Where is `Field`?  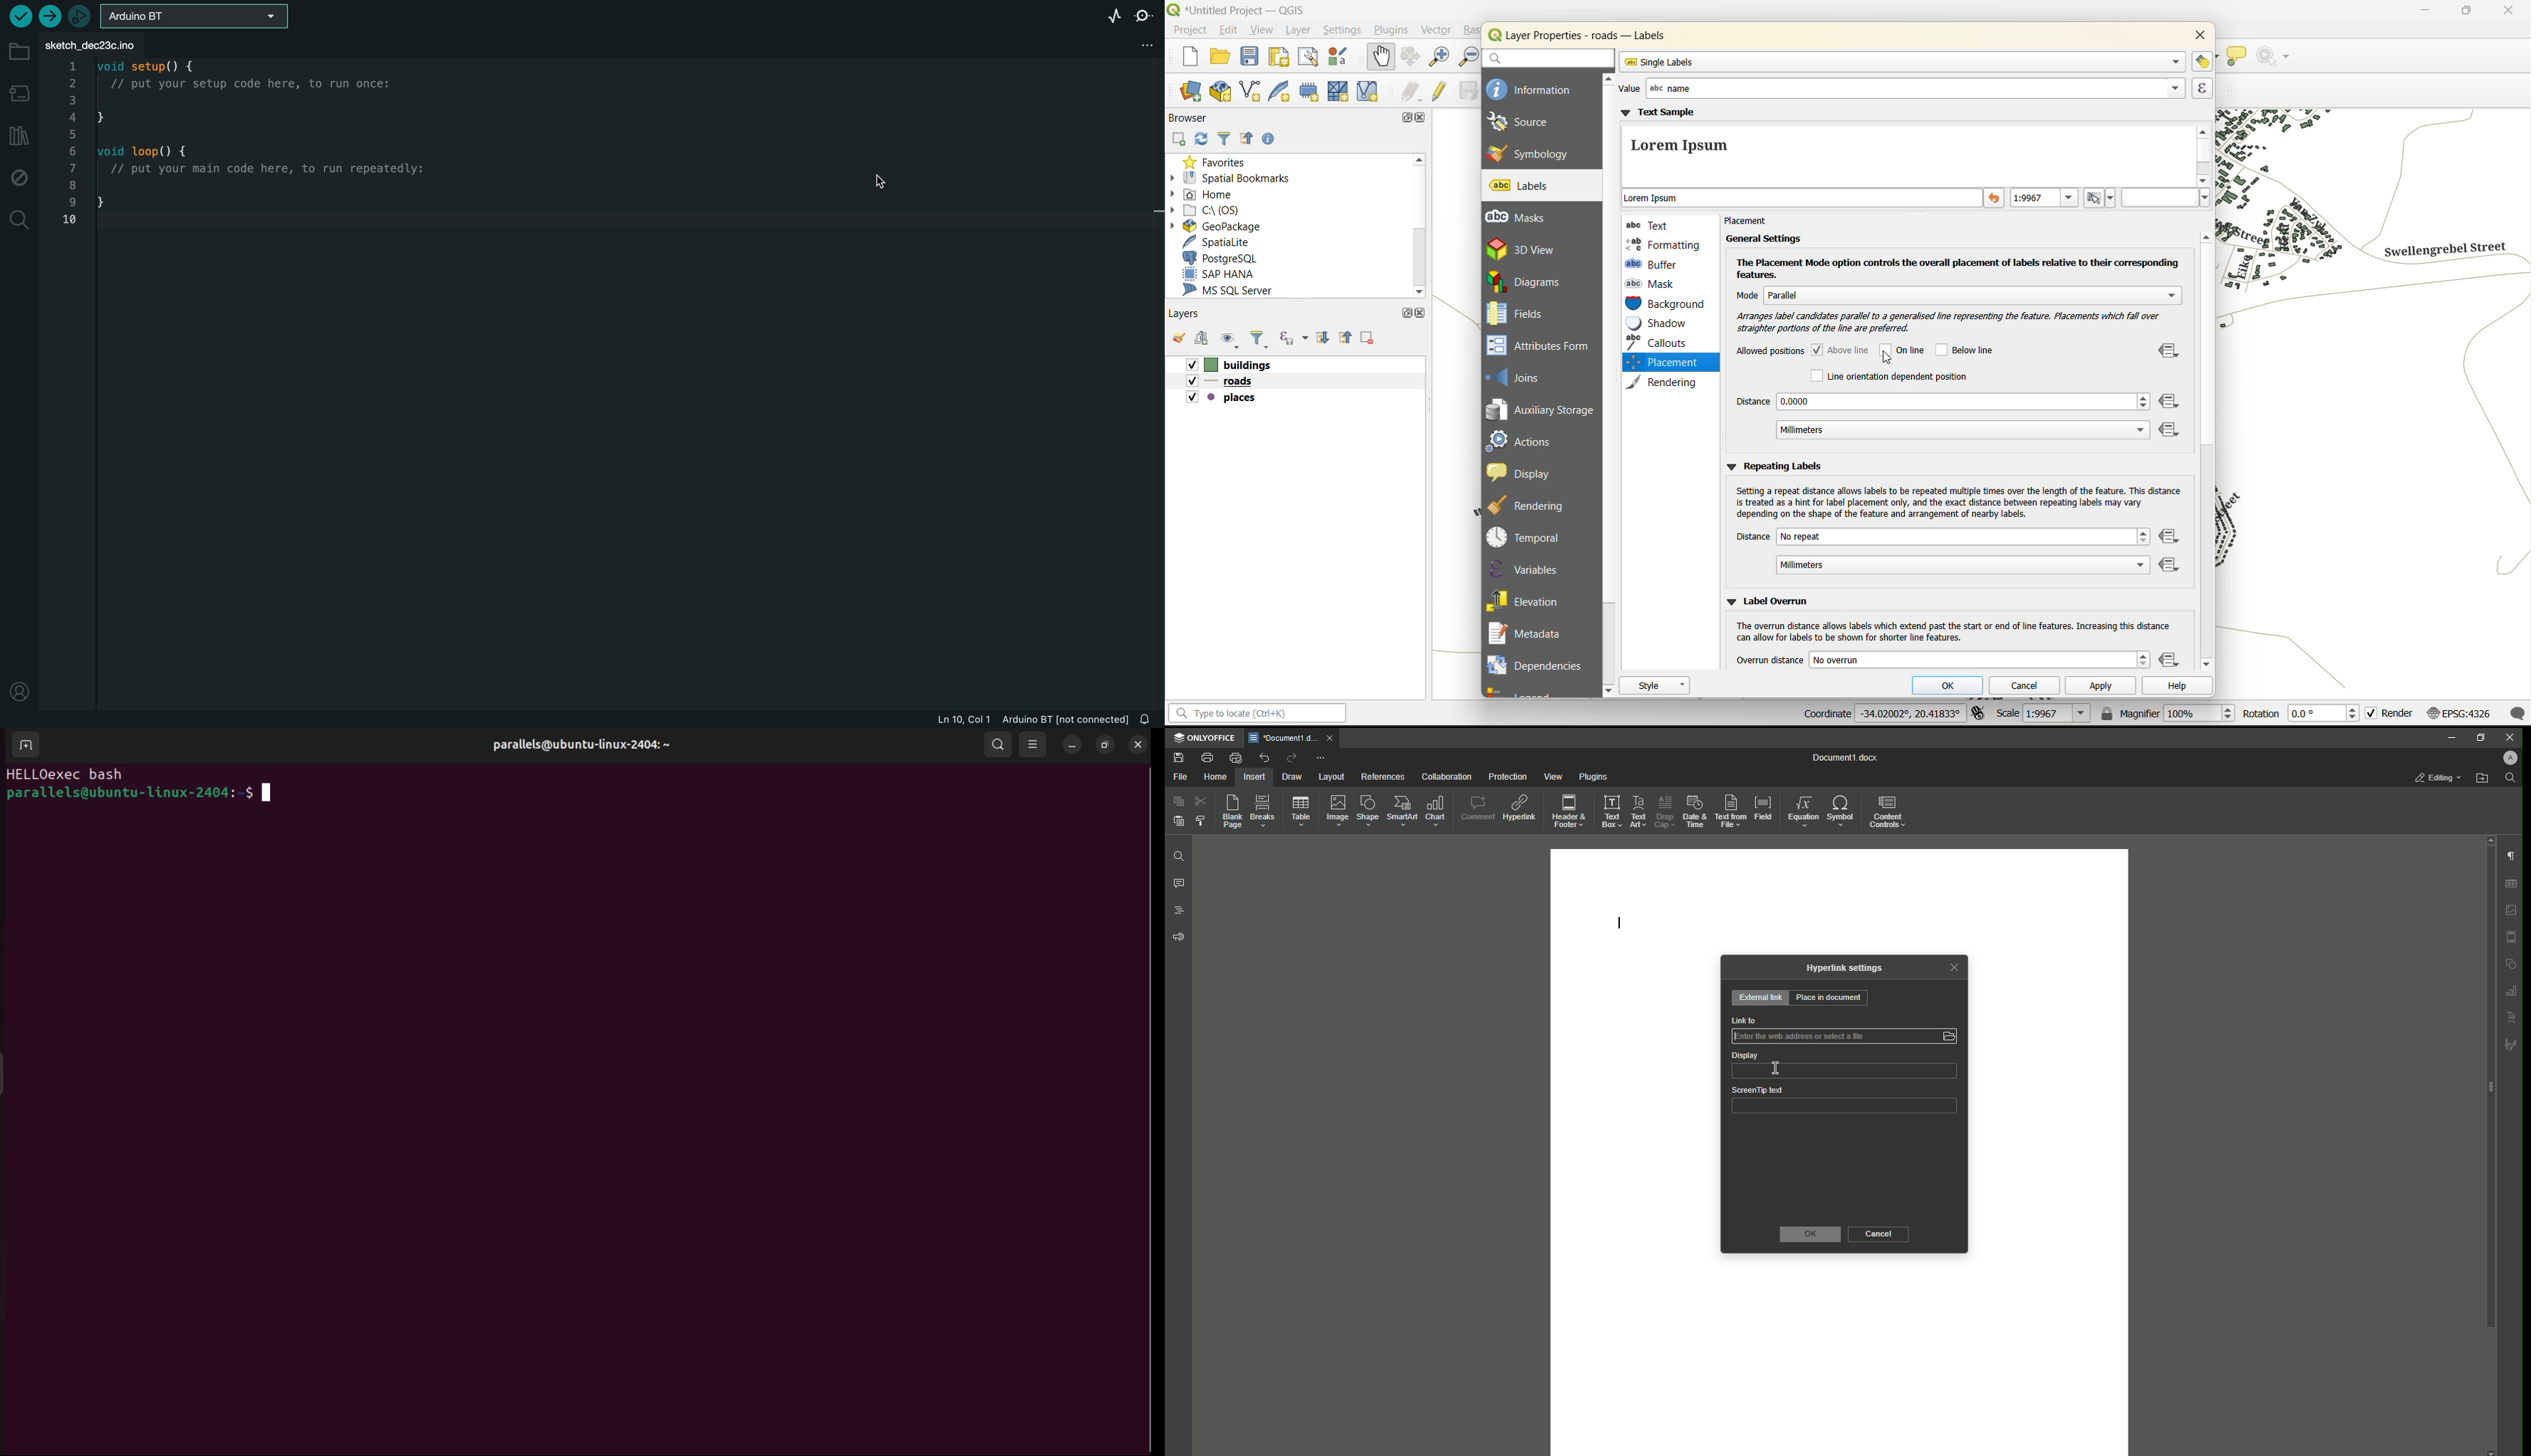
Field is located at coordinates (1764, 808).